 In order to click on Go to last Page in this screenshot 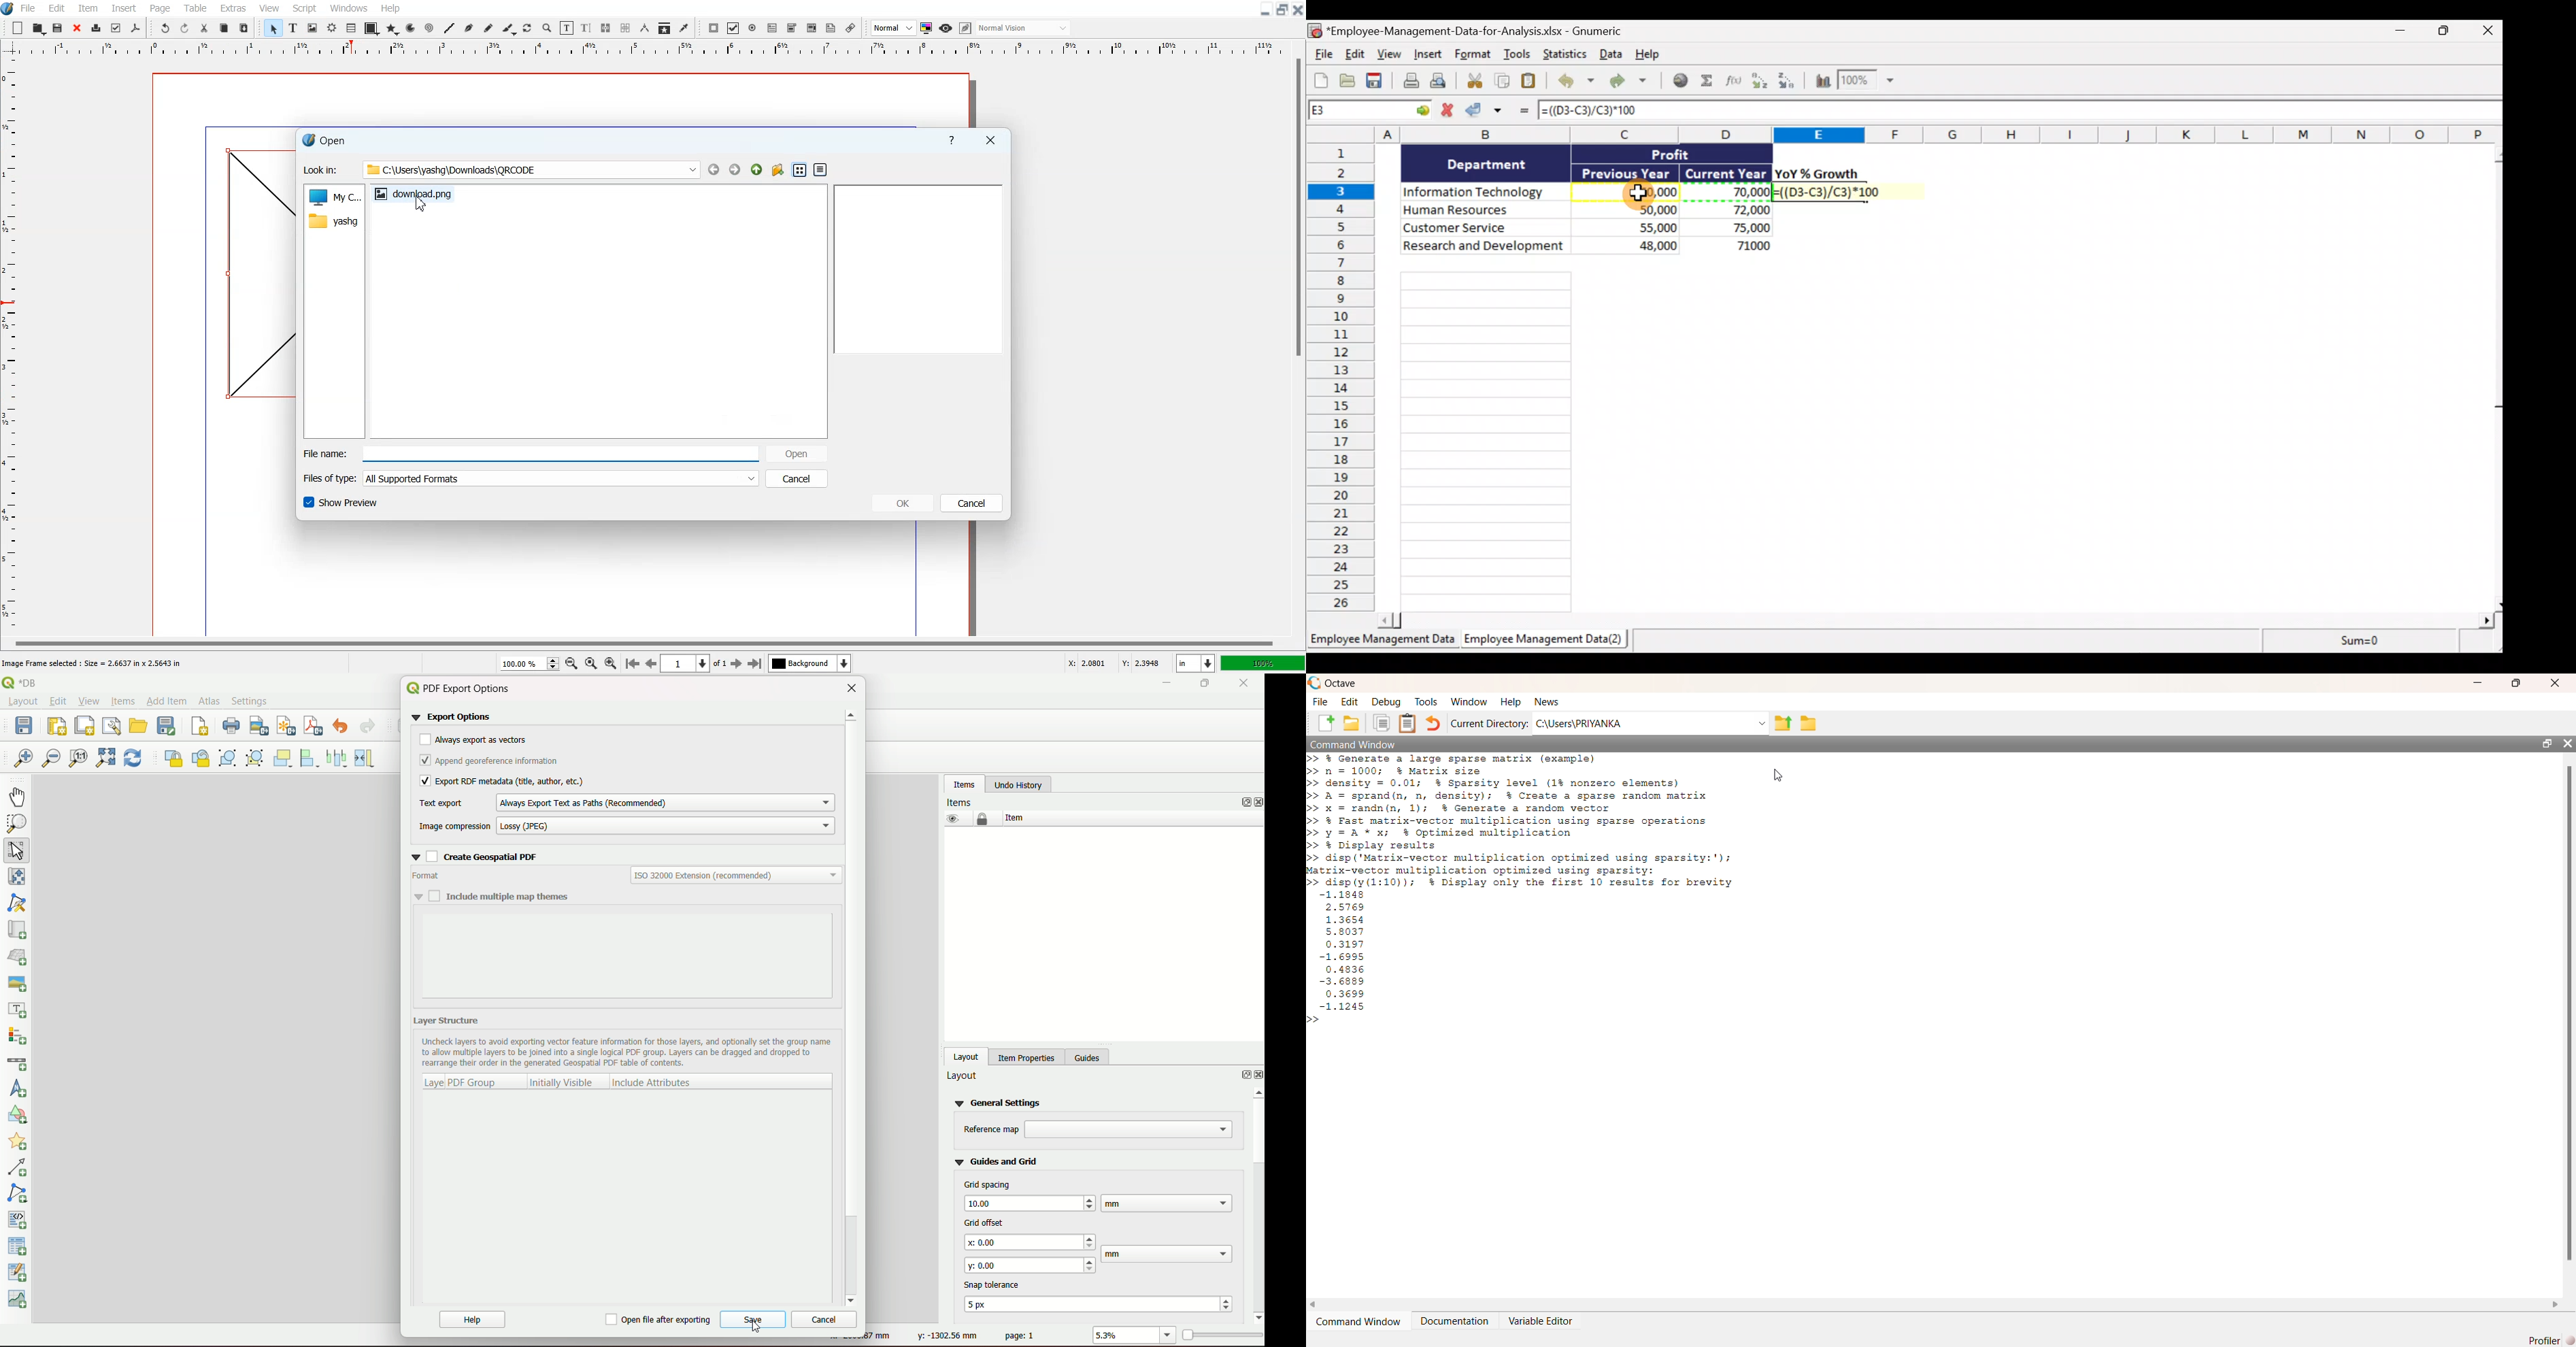, I will do `click(755, 663)`.